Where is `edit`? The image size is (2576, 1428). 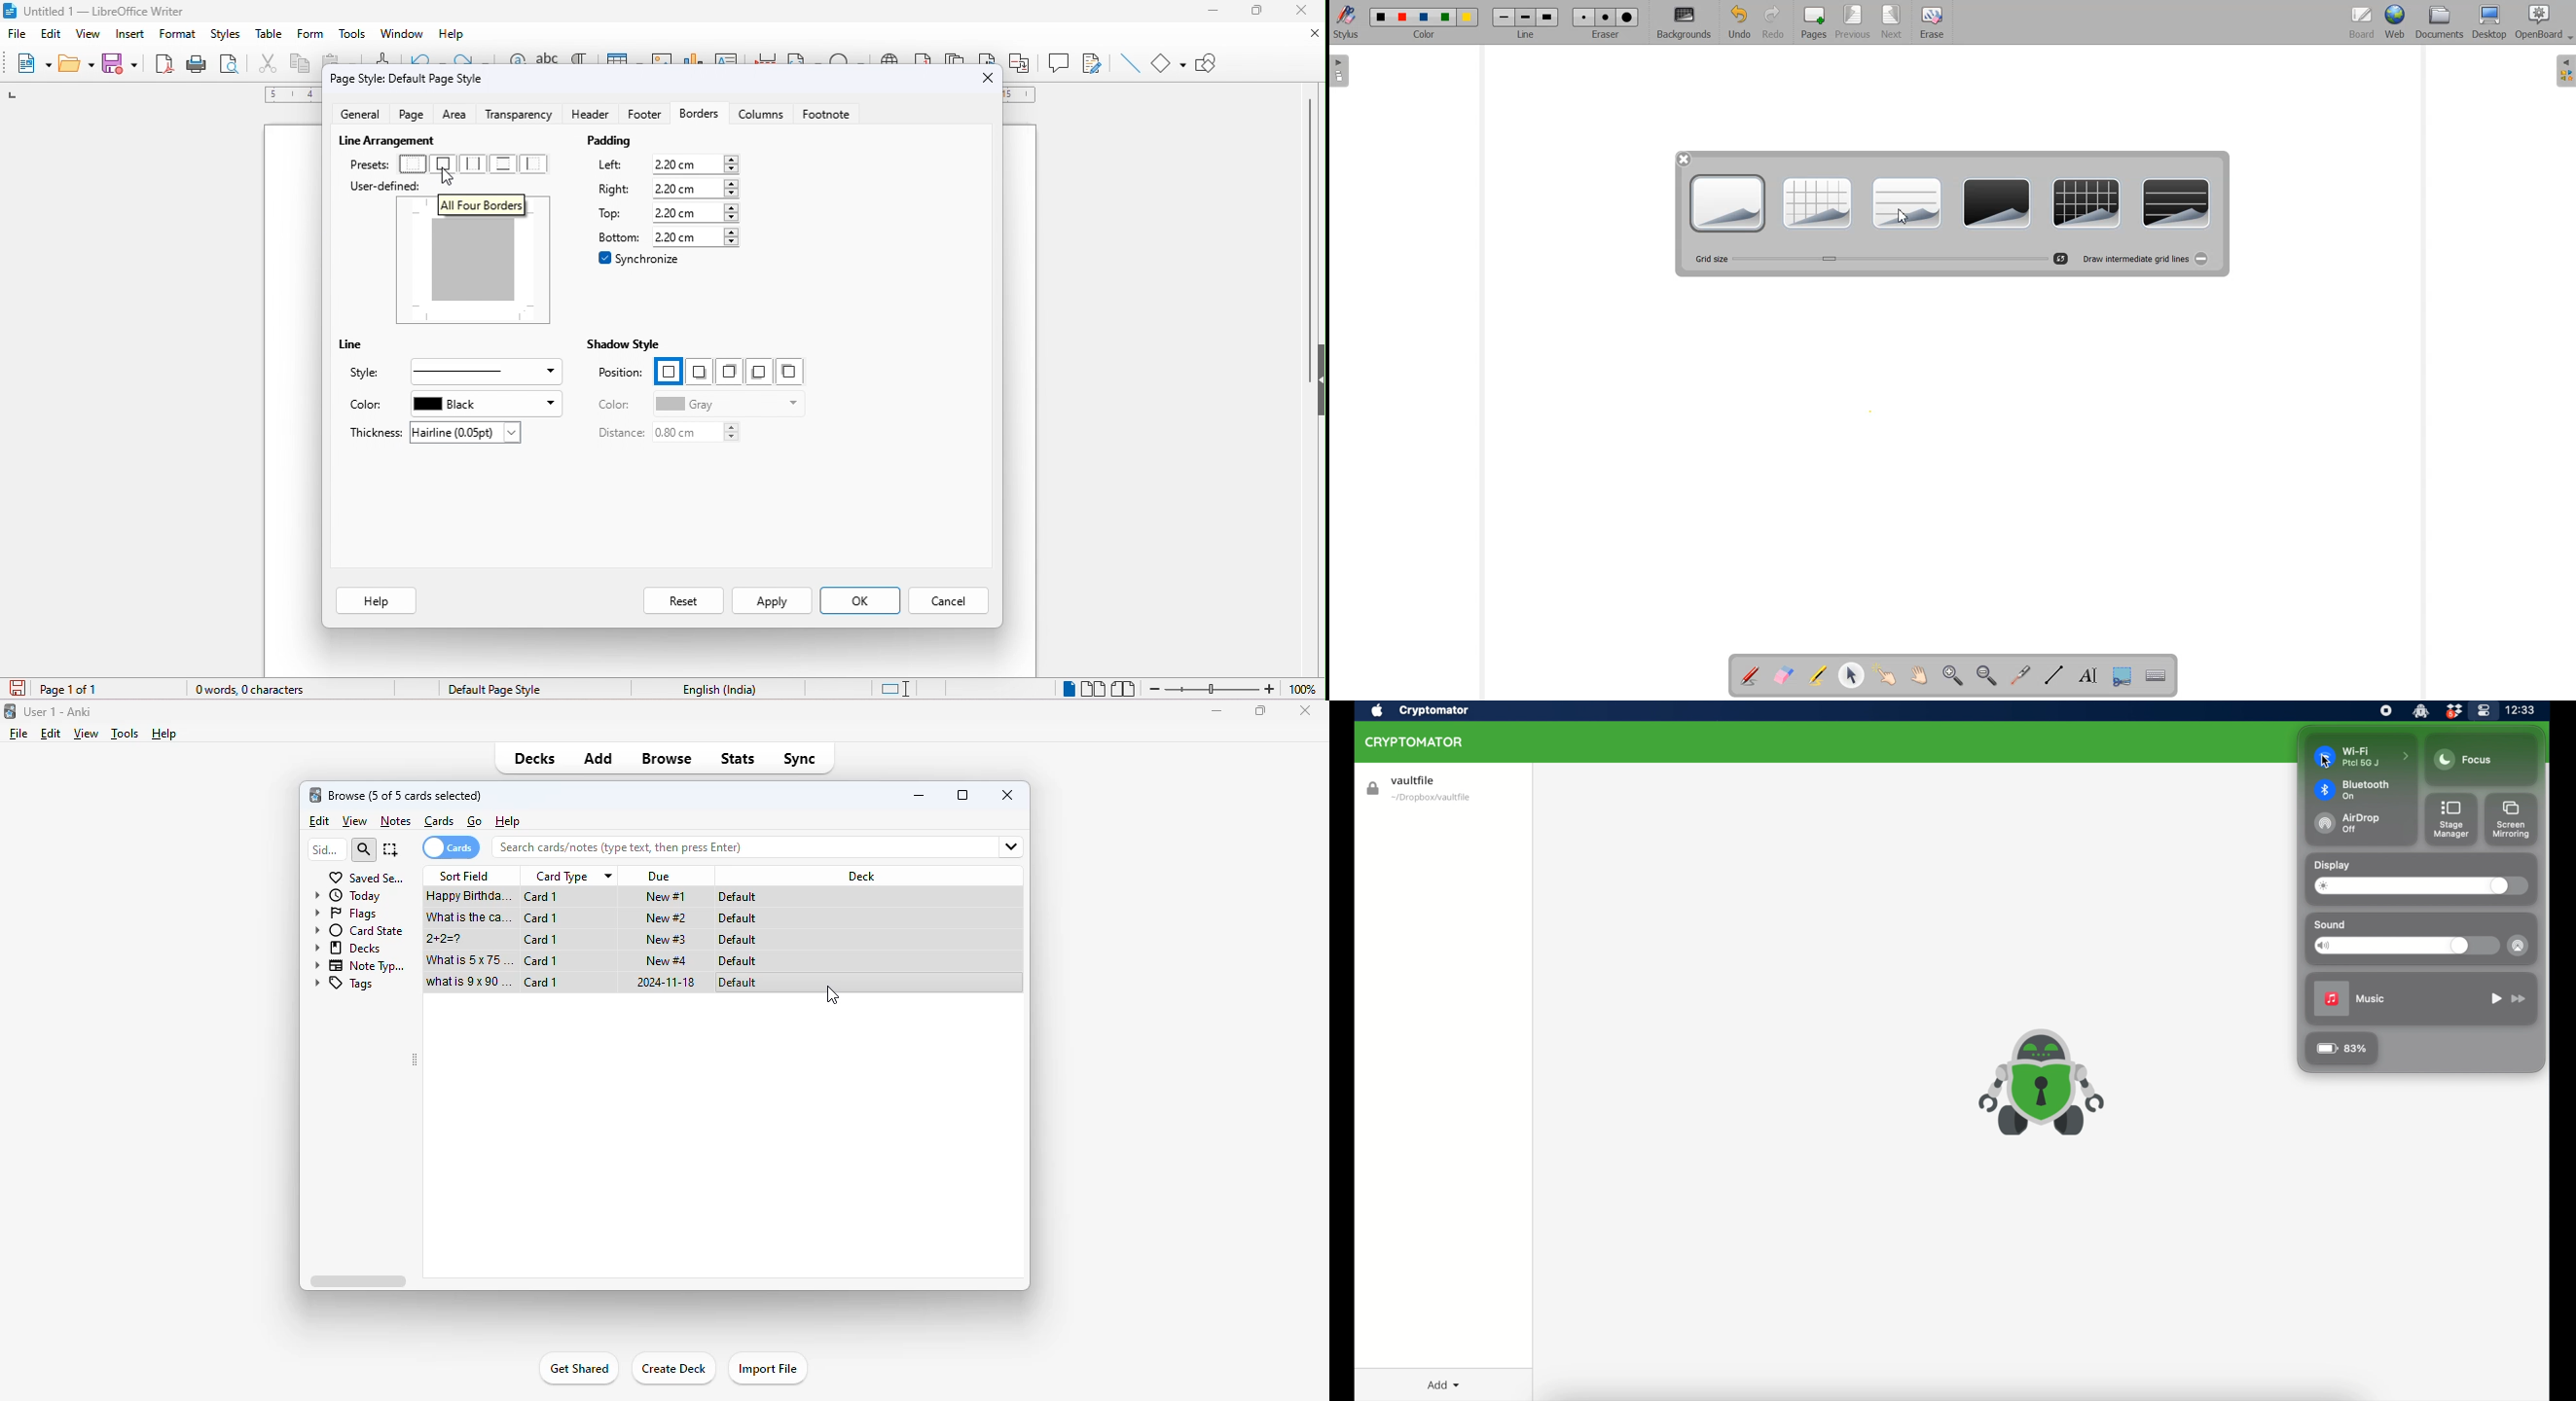 edit is located at coordinates (51, 33).